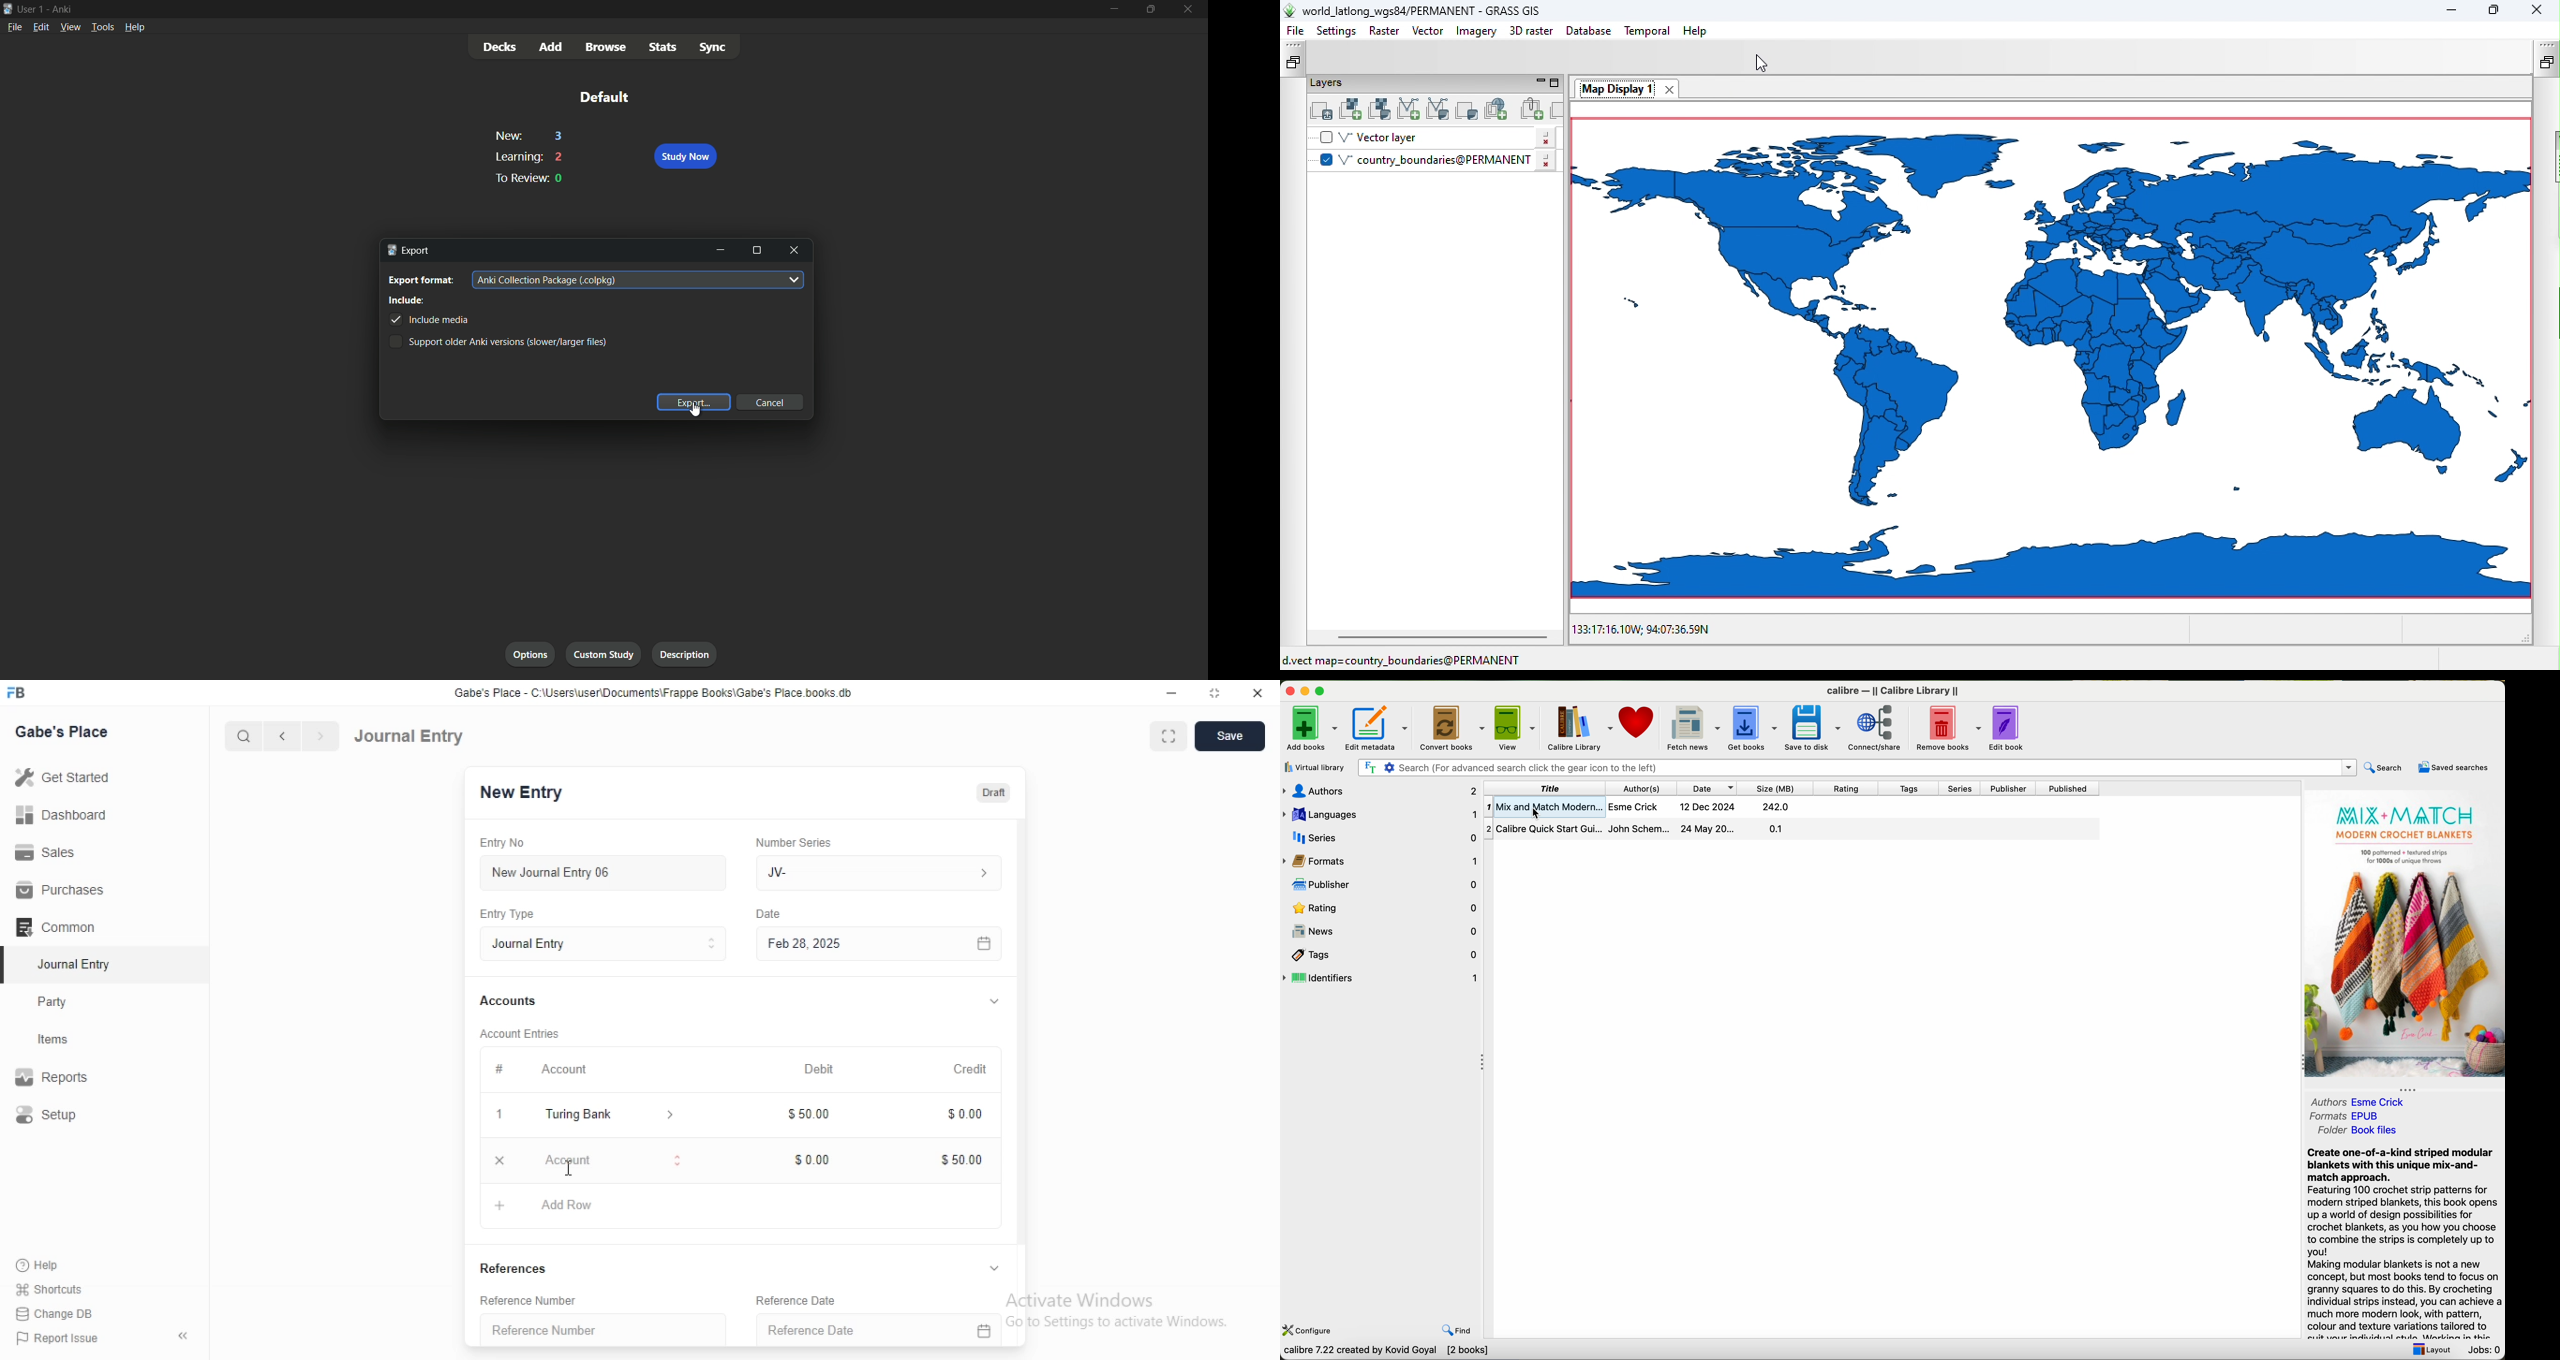 The height and width of the screenshot is (1372, 2576). What do you see at coordinates (1232, 736) in the screenshot?
I see `save` at bounding box center [1232, 736].